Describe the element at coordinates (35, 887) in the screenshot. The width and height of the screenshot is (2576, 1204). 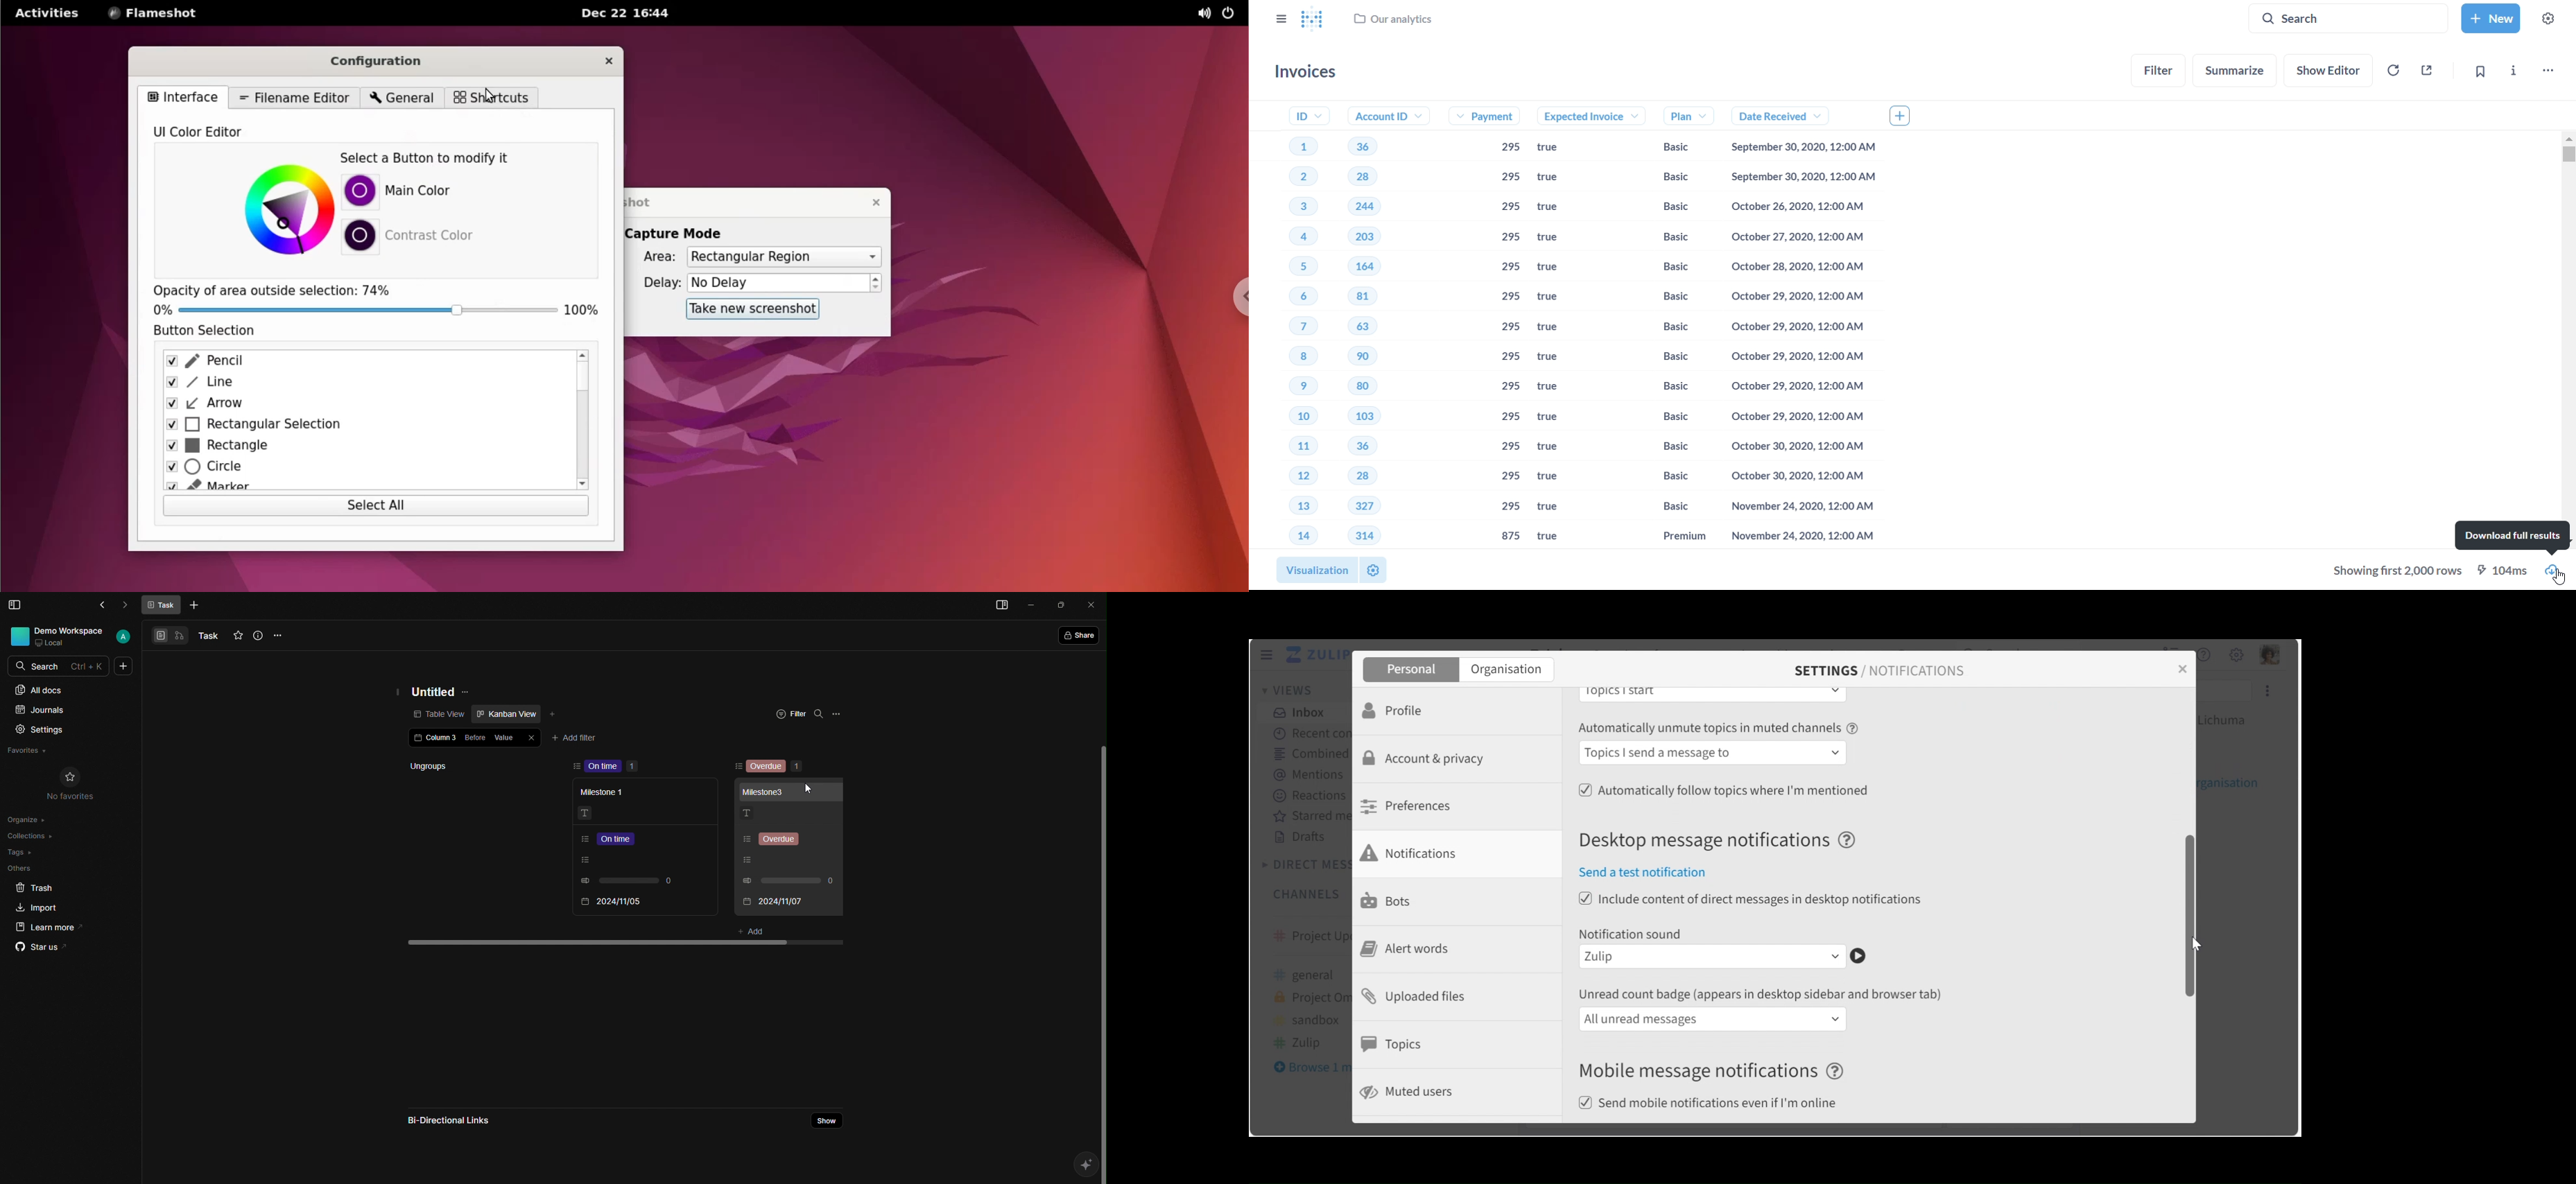
I see `Trash` at that location.